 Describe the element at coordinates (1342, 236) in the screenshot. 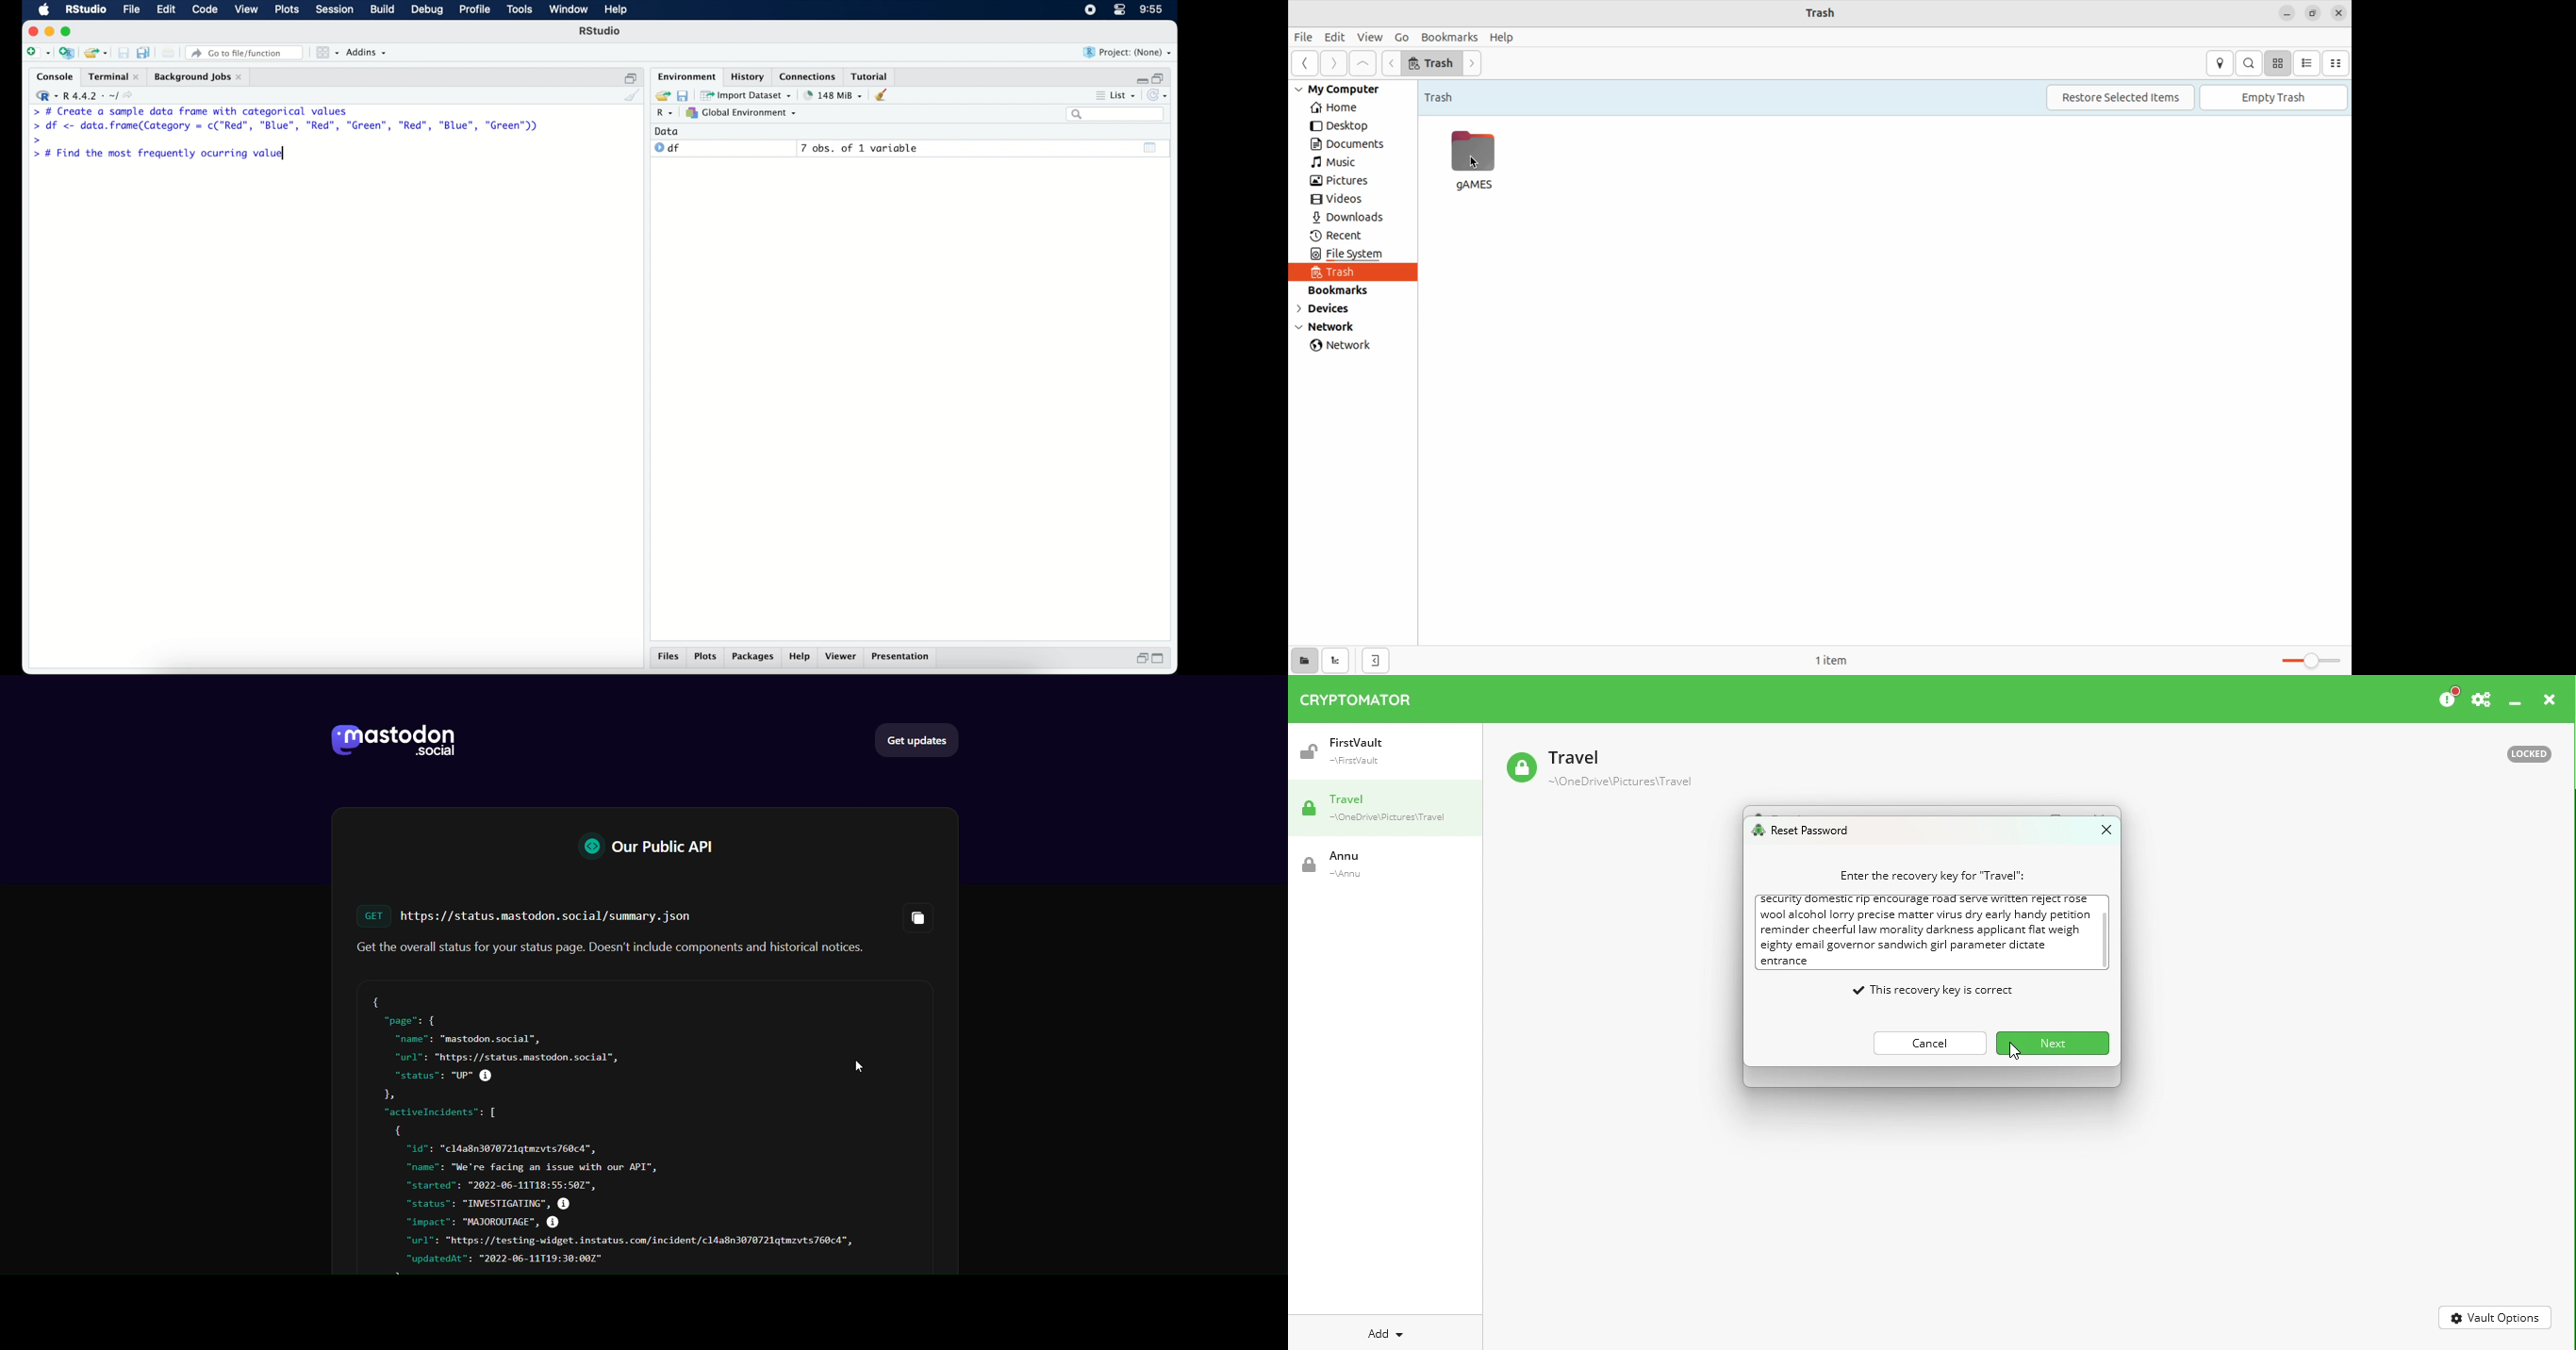

I see `recent` at that location.